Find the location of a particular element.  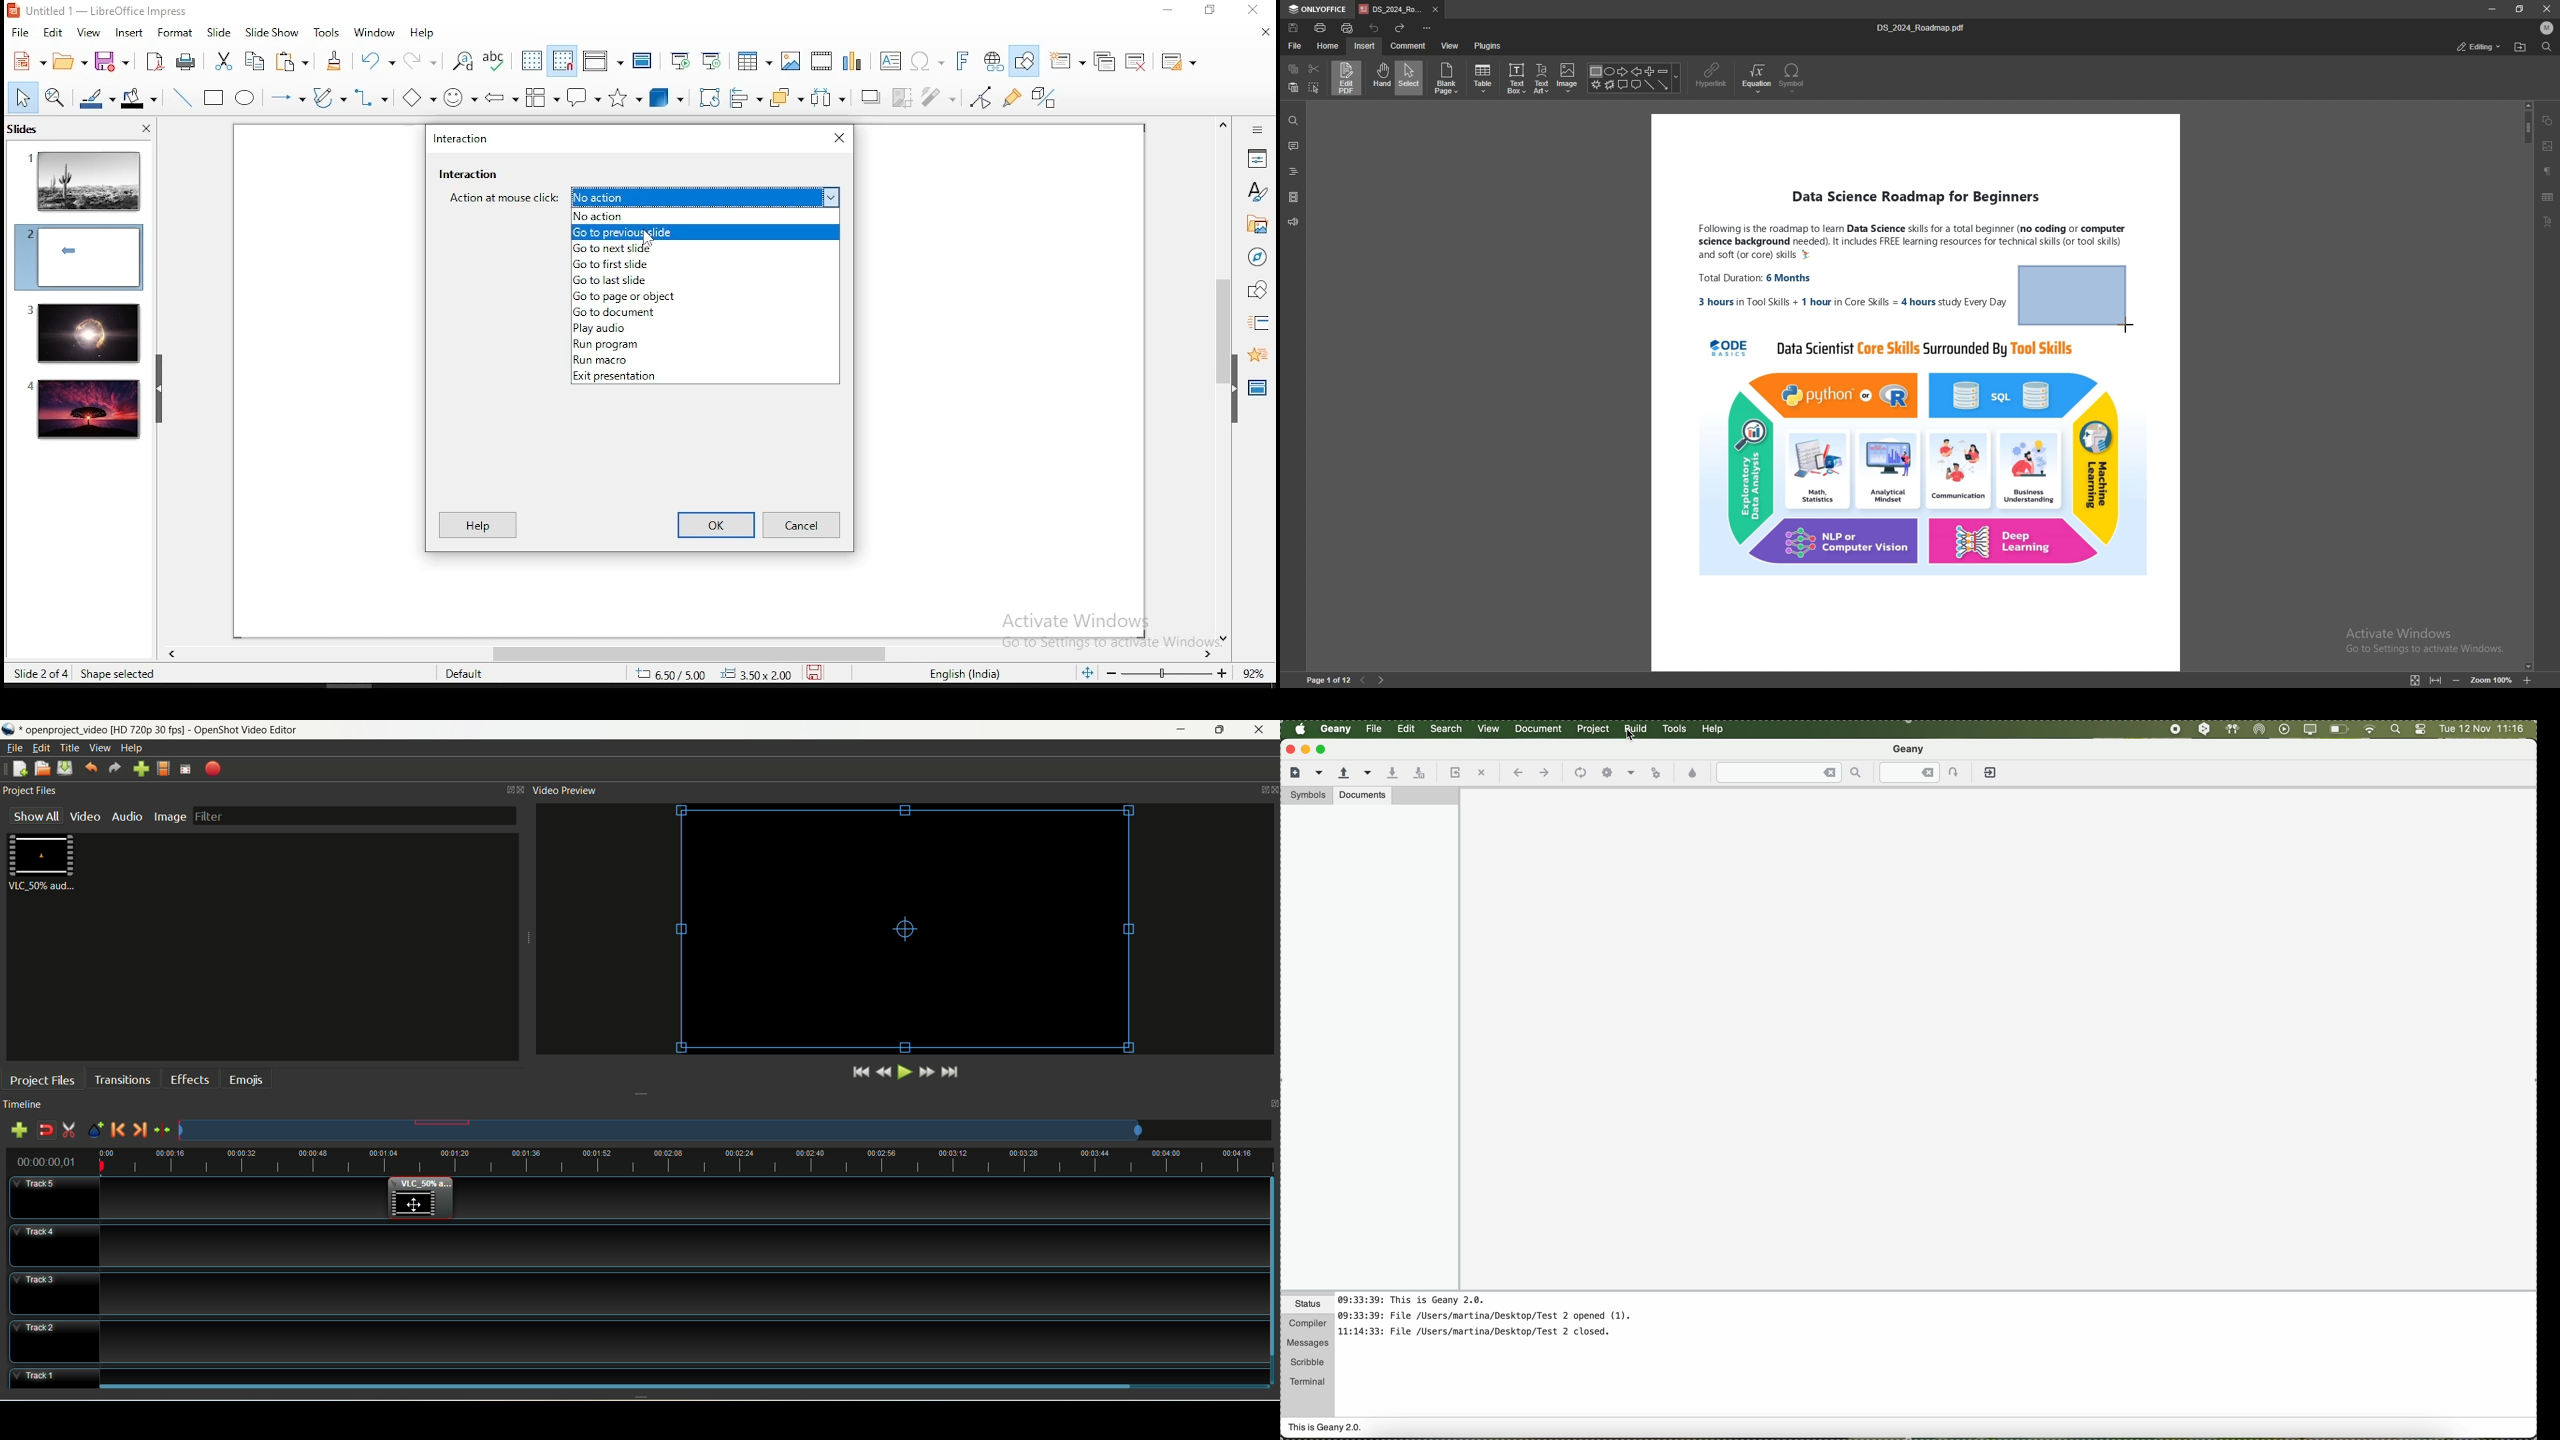

file name is located at coordinates (1924, 27).